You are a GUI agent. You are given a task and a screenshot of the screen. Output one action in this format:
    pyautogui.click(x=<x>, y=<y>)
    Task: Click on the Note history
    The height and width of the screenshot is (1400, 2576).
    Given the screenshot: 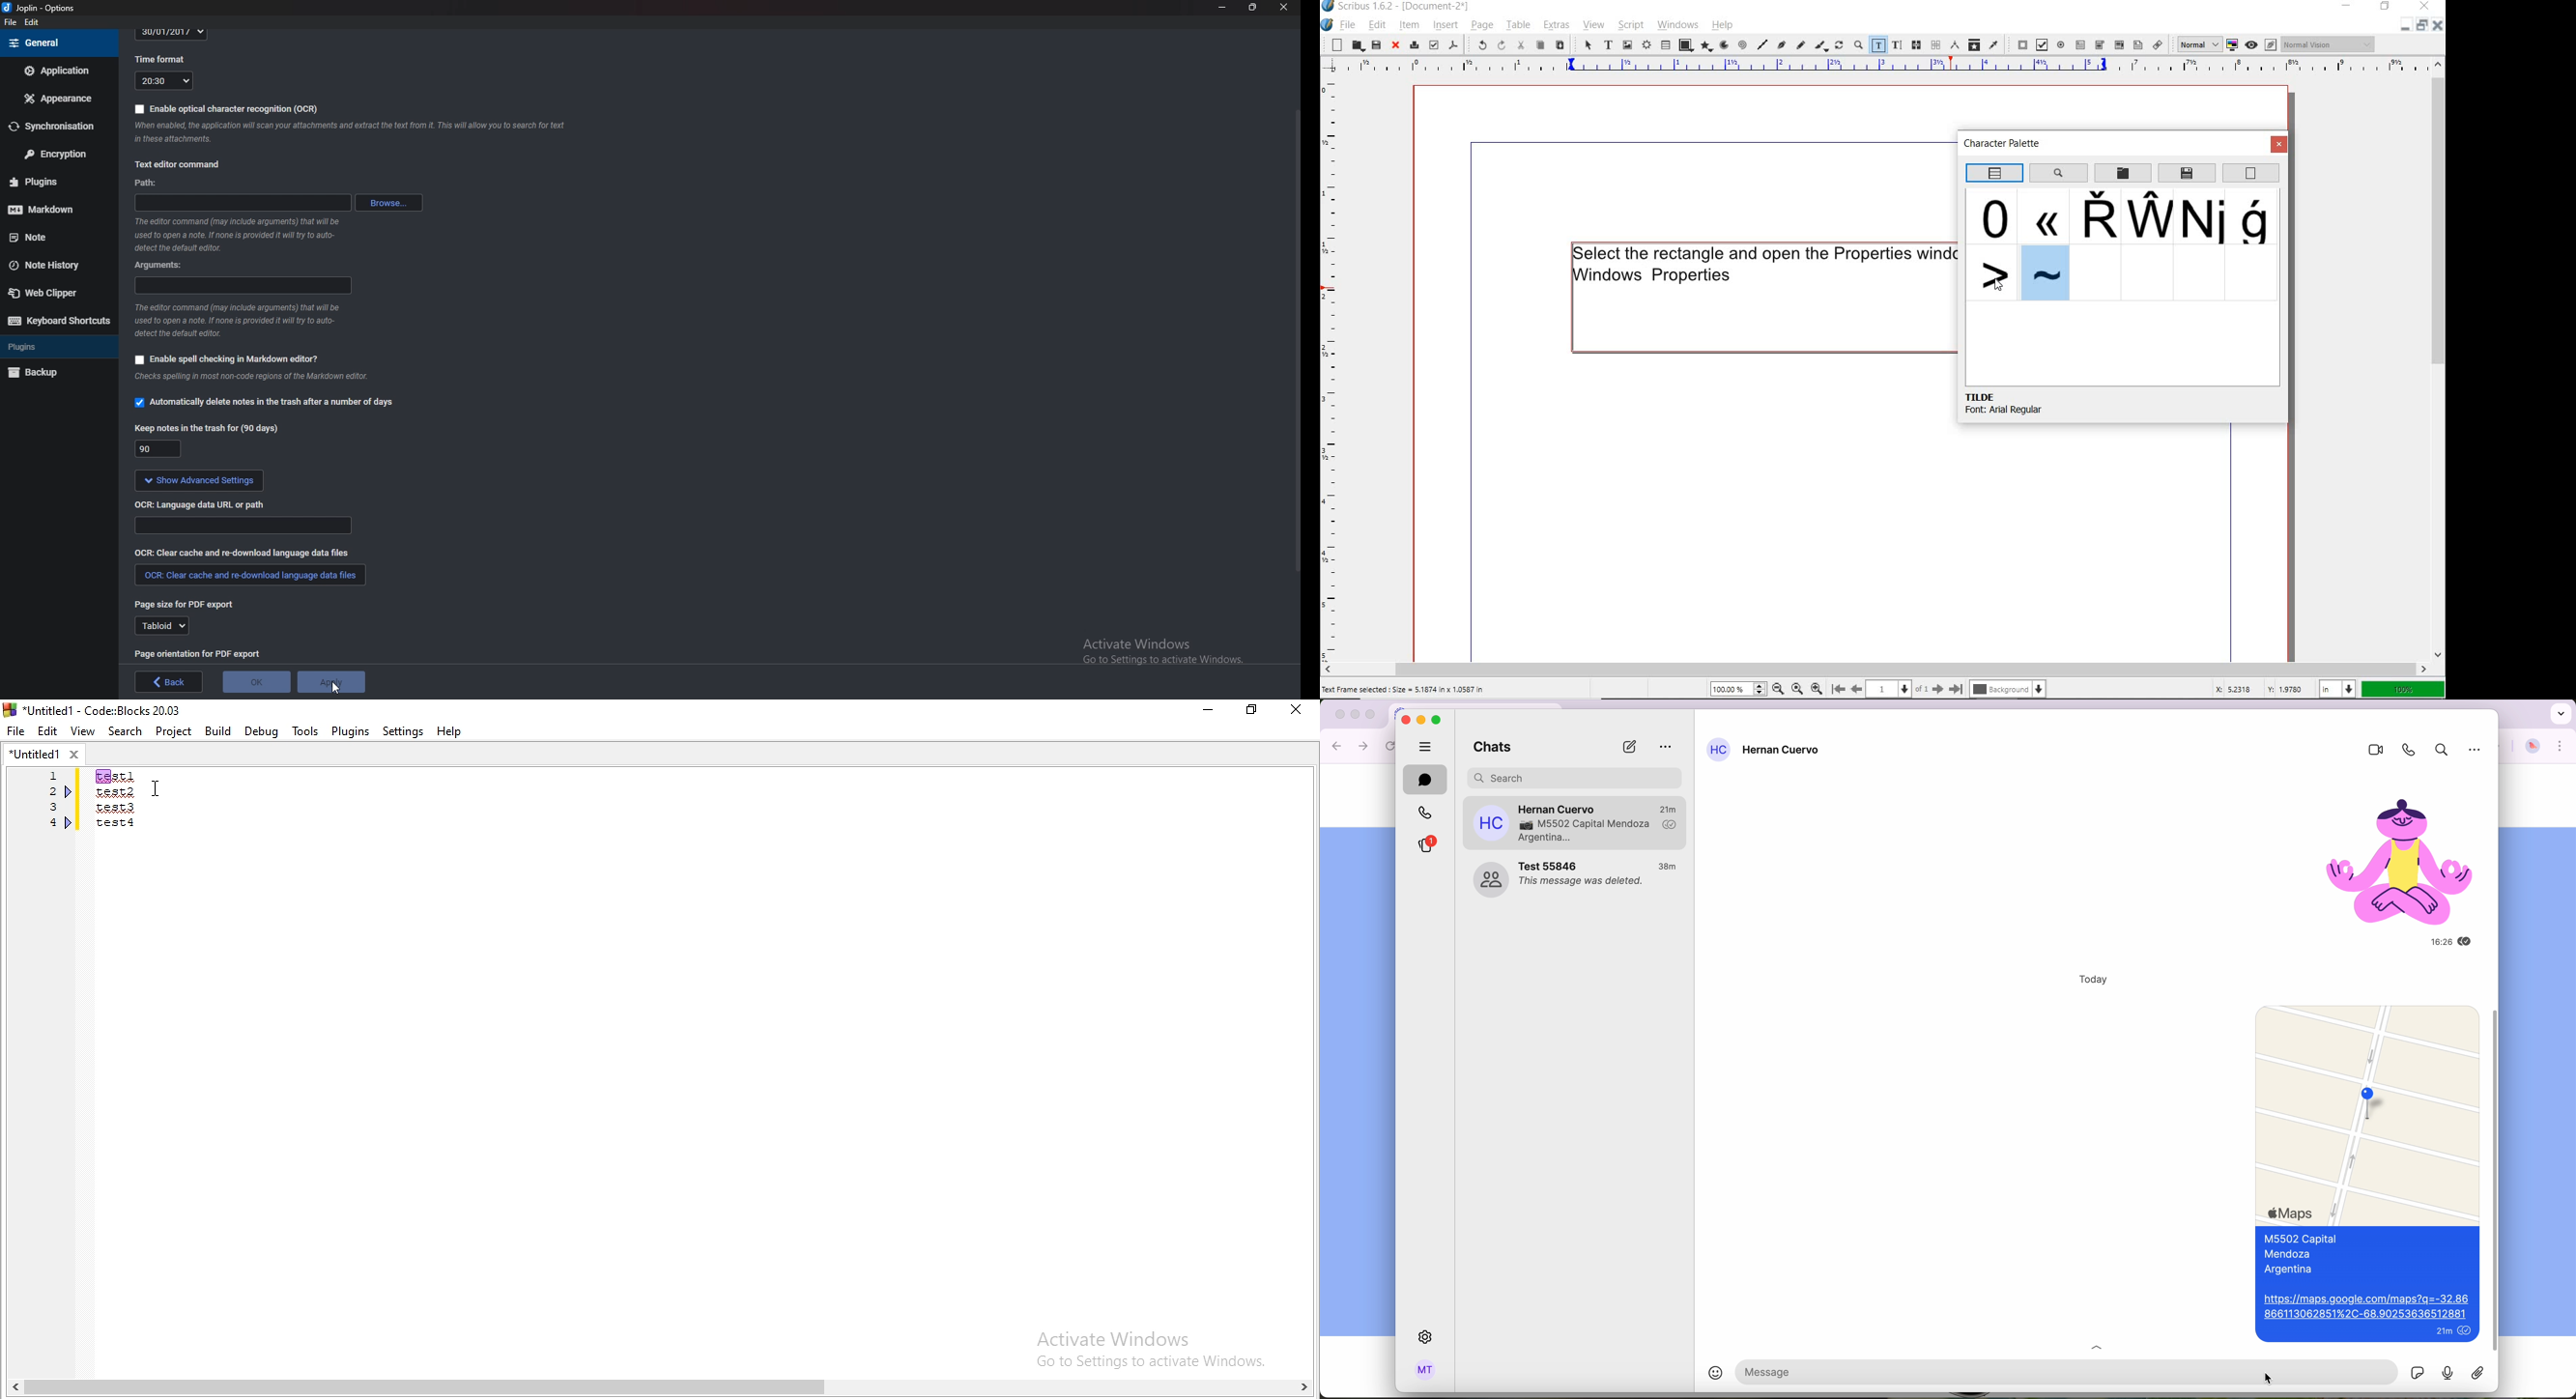 What is the action you would take?
    pyautogui.click(x=51, y=266)
    